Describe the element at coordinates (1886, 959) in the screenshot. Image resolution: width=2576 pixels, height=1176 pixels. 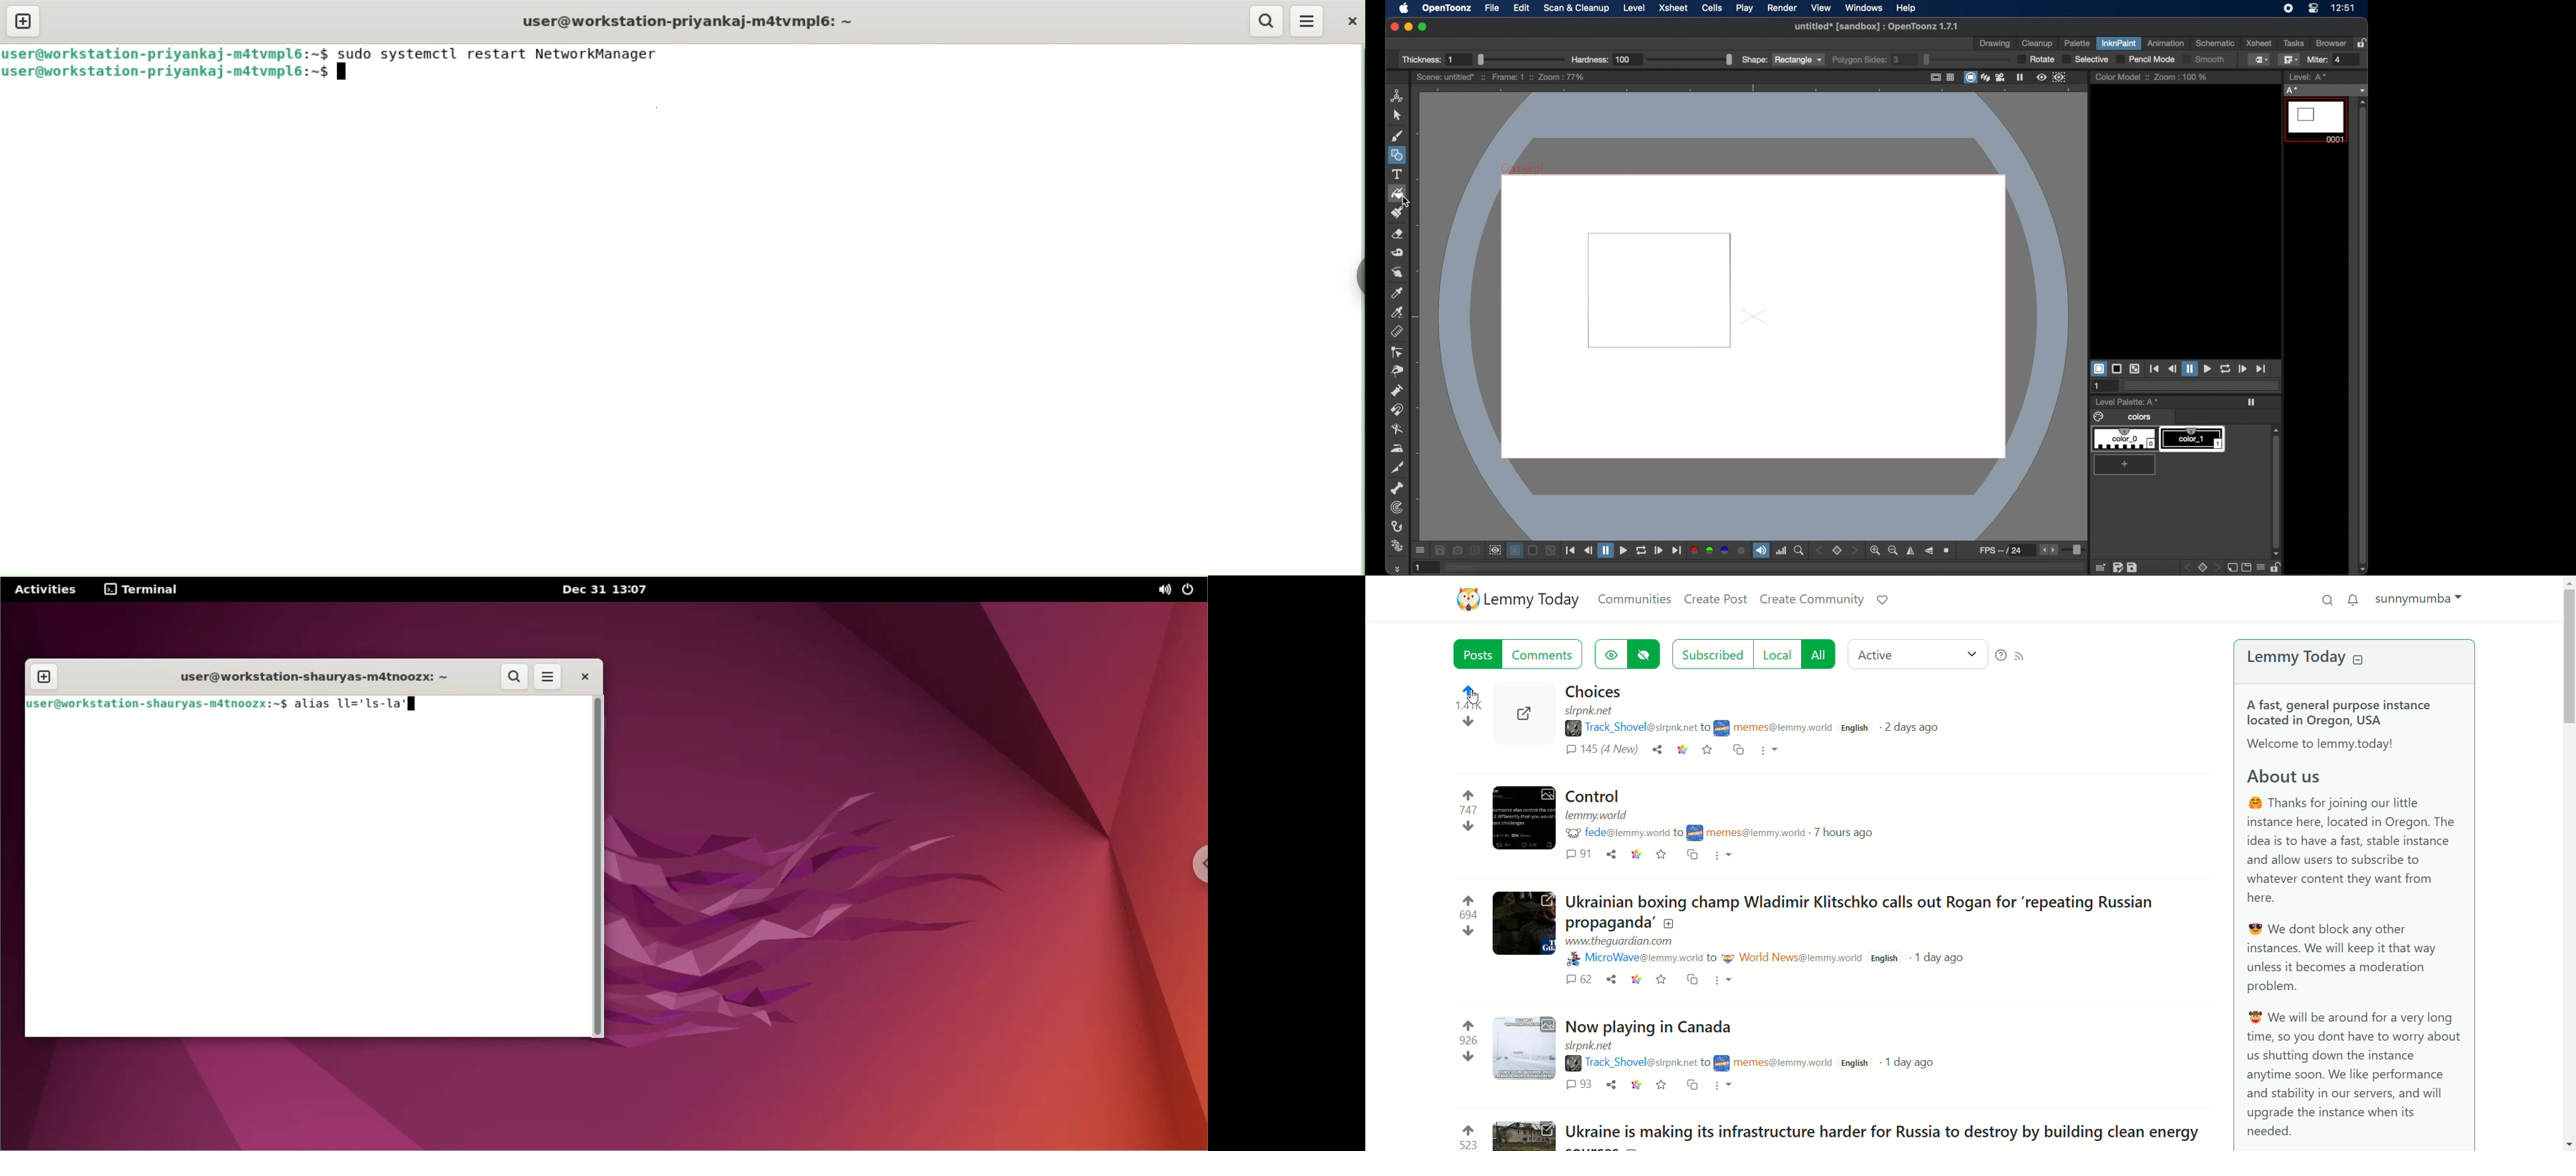
I see `d English` at that location.